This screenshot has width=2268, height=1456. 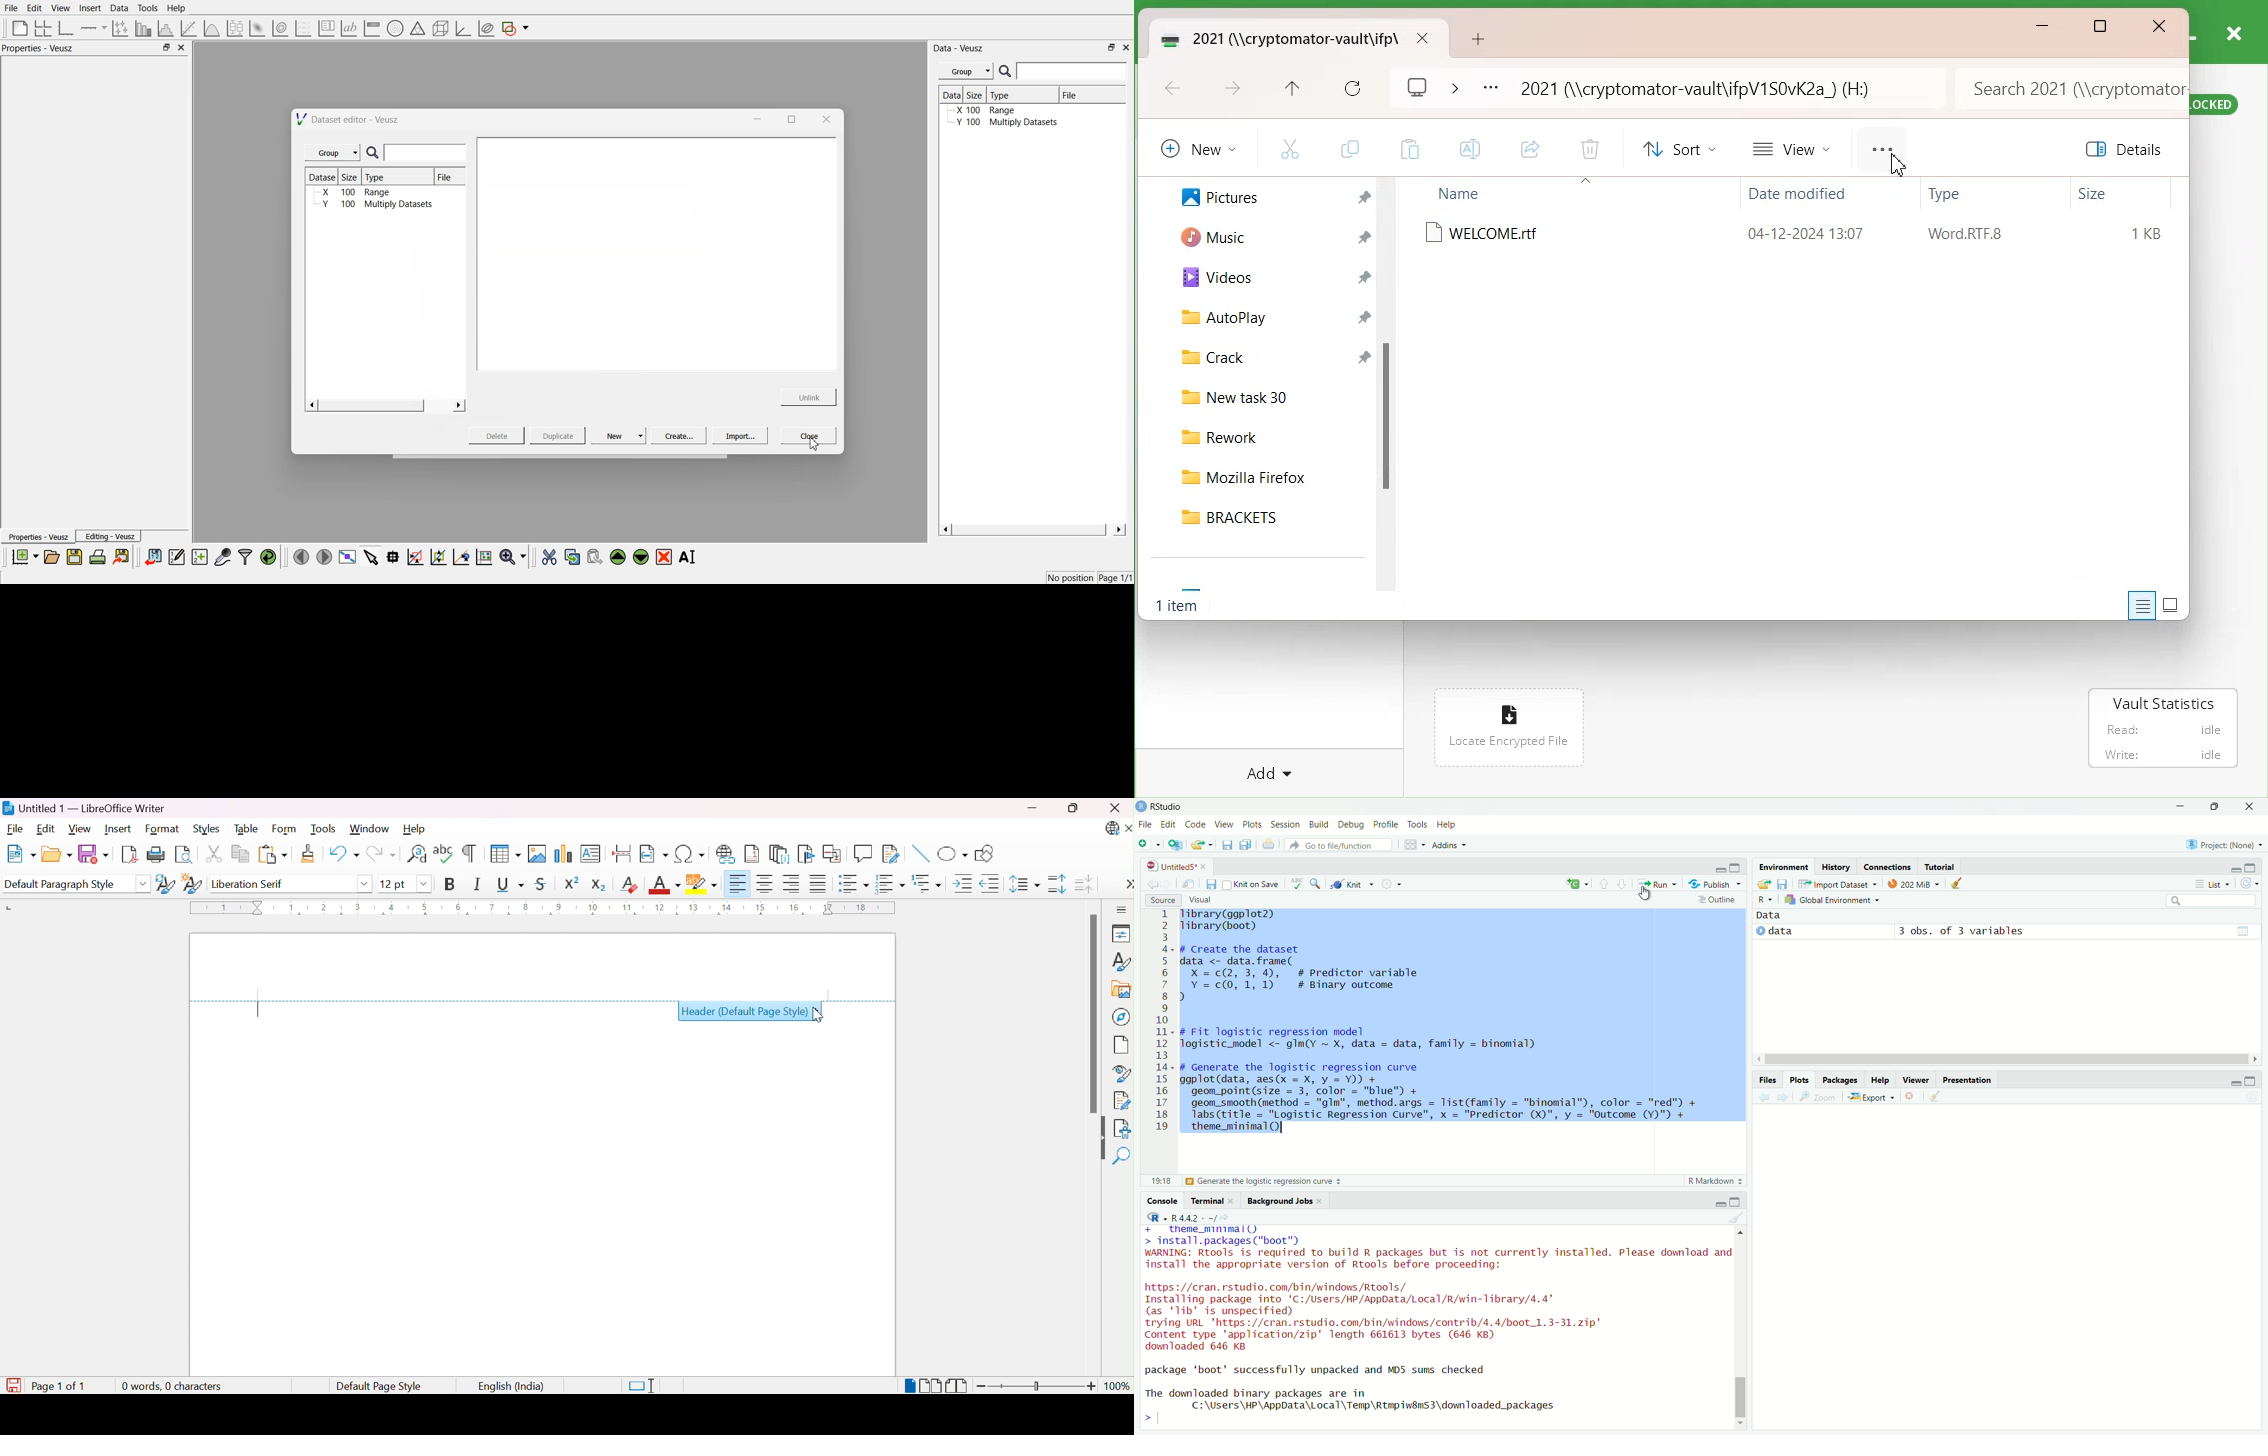 I want to click on Save current document, so click(x=1227, y=844).